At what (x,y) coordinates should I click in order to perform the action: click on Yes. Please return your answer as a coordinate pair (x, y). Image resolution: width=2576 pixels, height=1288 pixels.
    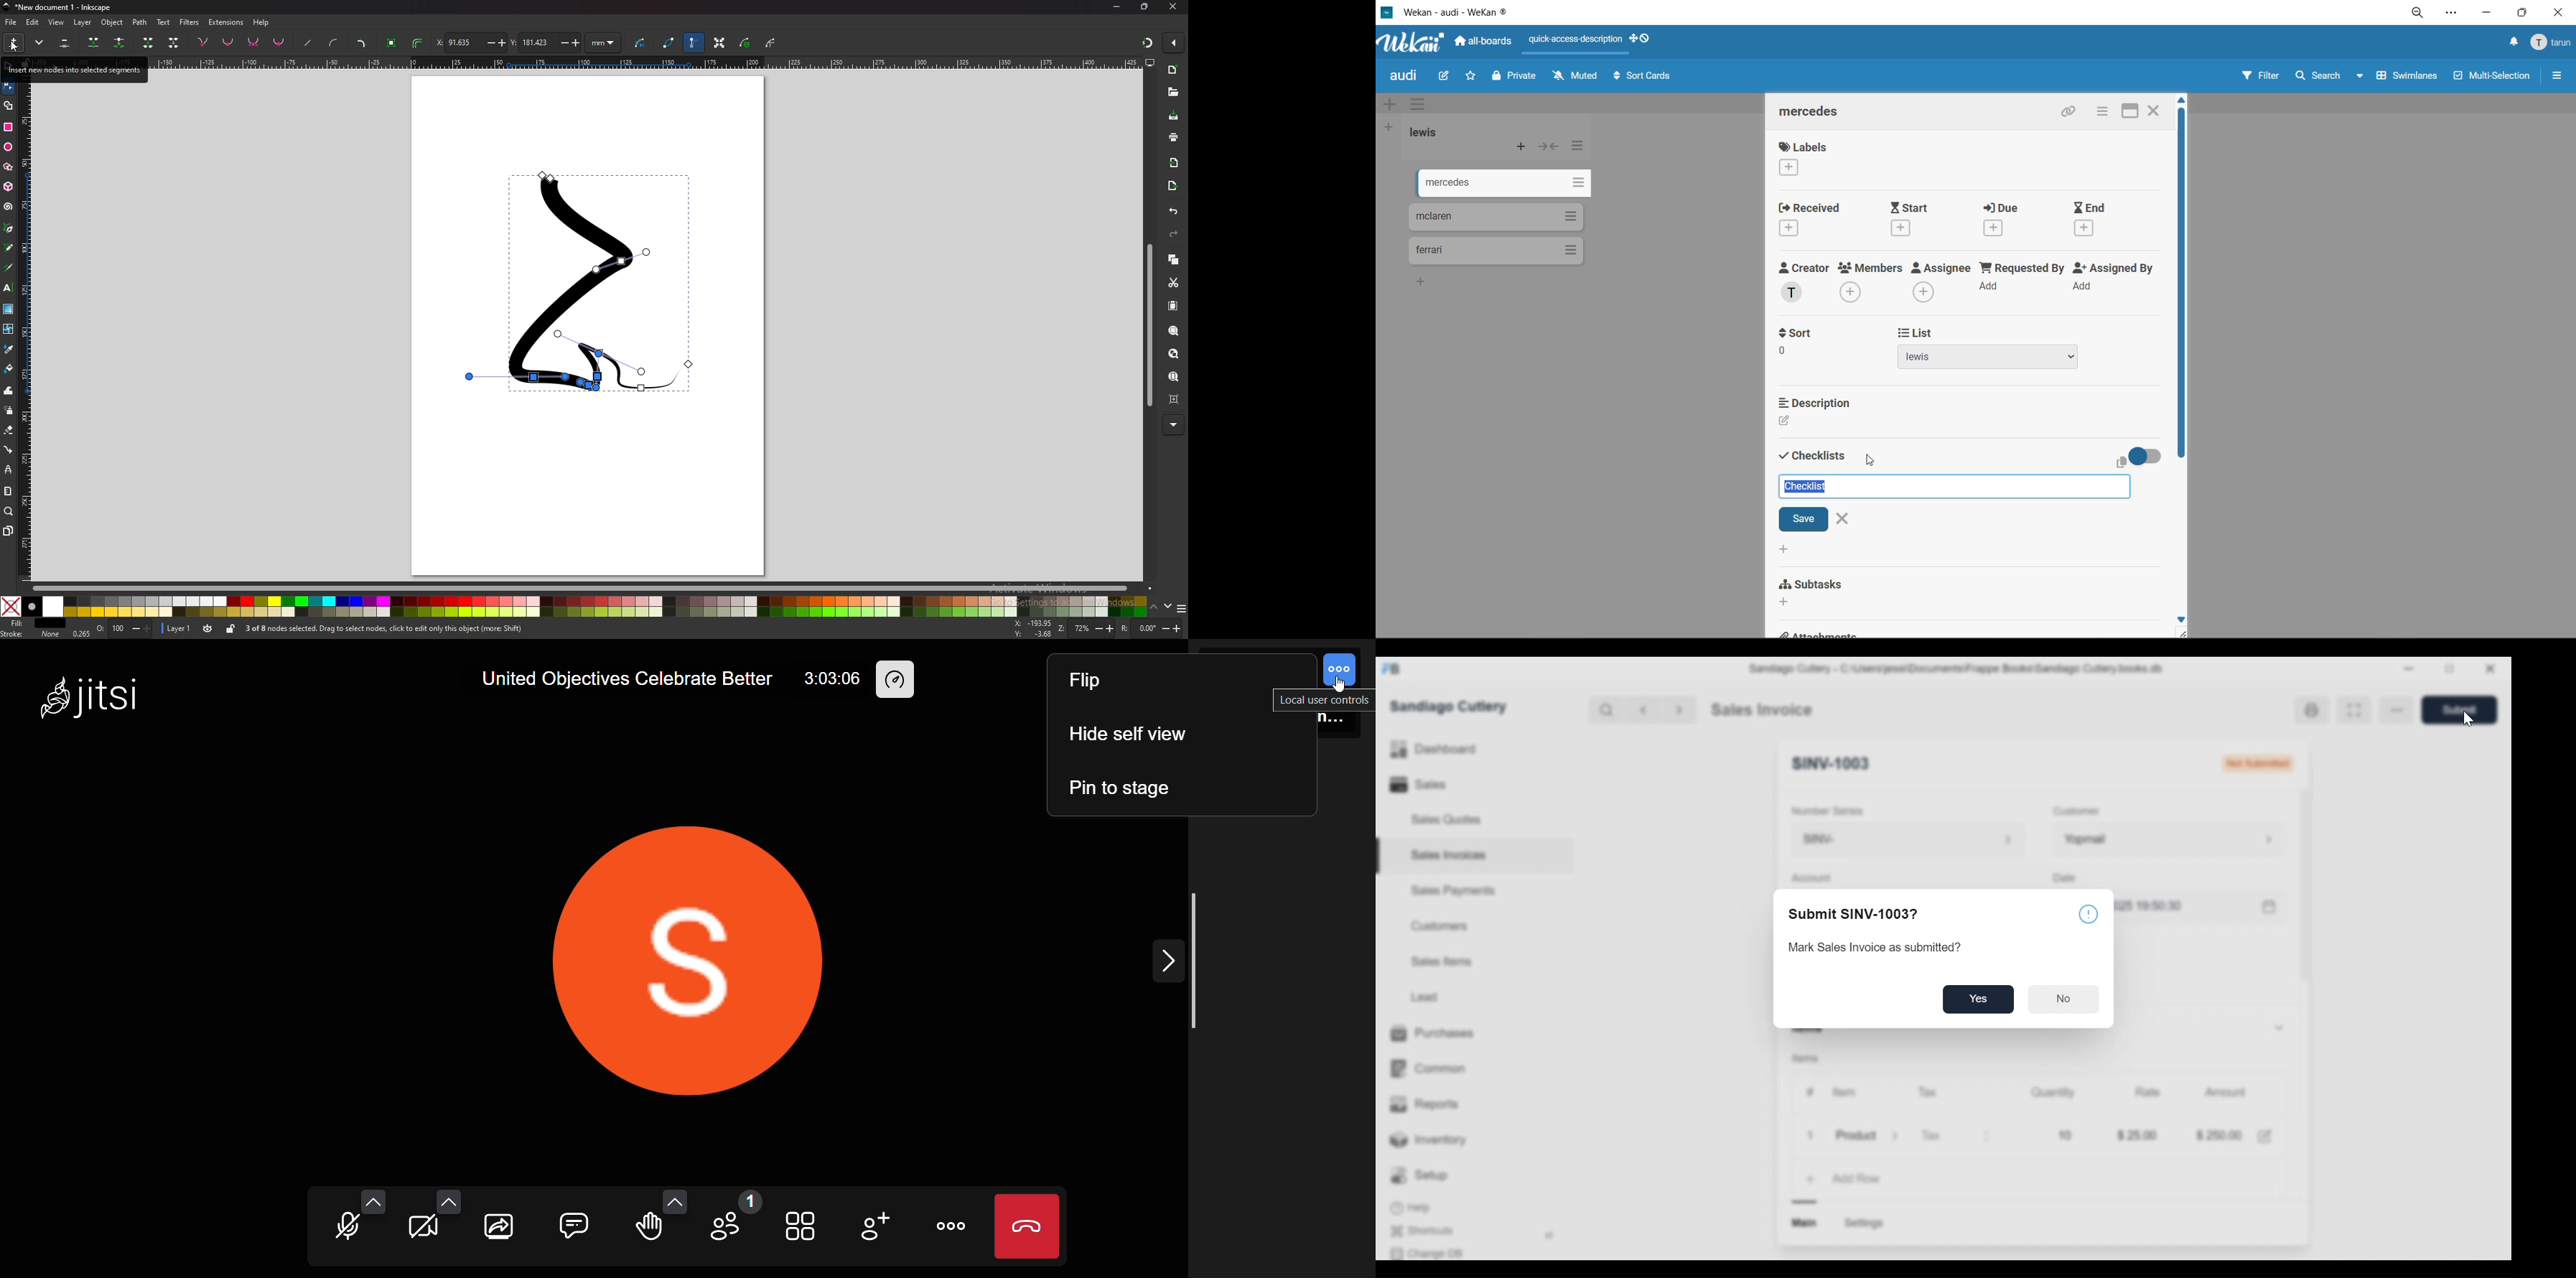
    Looking at the image, I should click on (1977, 1001).